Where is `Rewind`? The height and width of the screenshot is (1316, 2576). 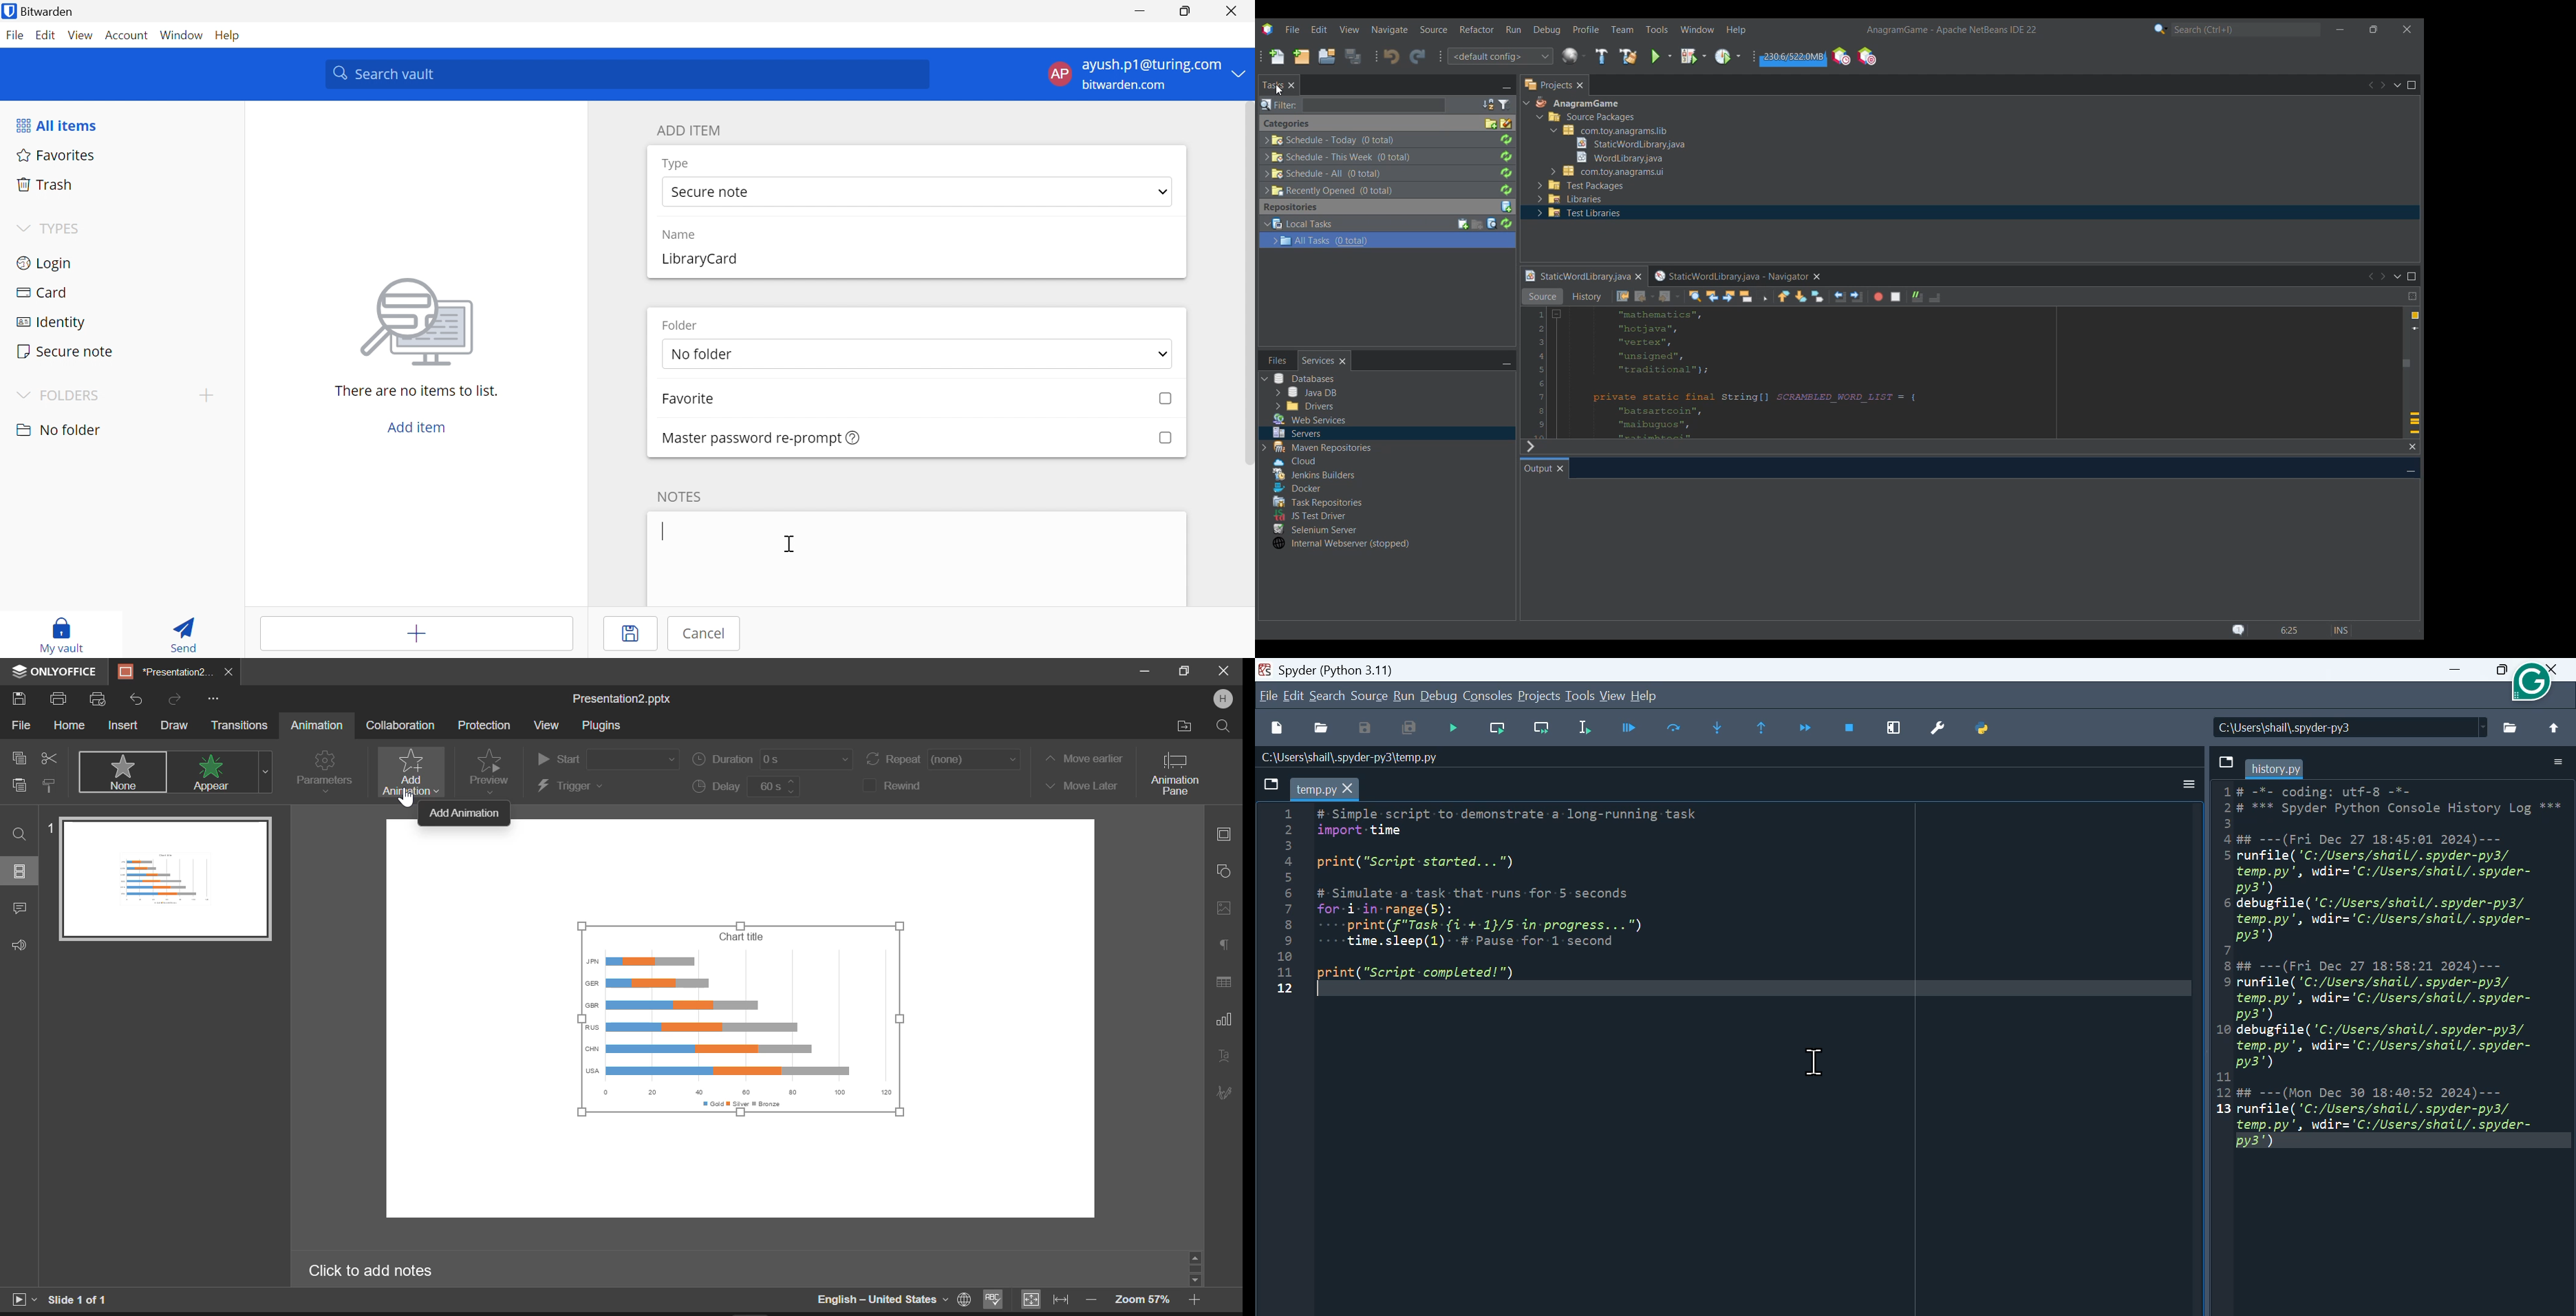
Rewind is located at coordinates (902, 784).